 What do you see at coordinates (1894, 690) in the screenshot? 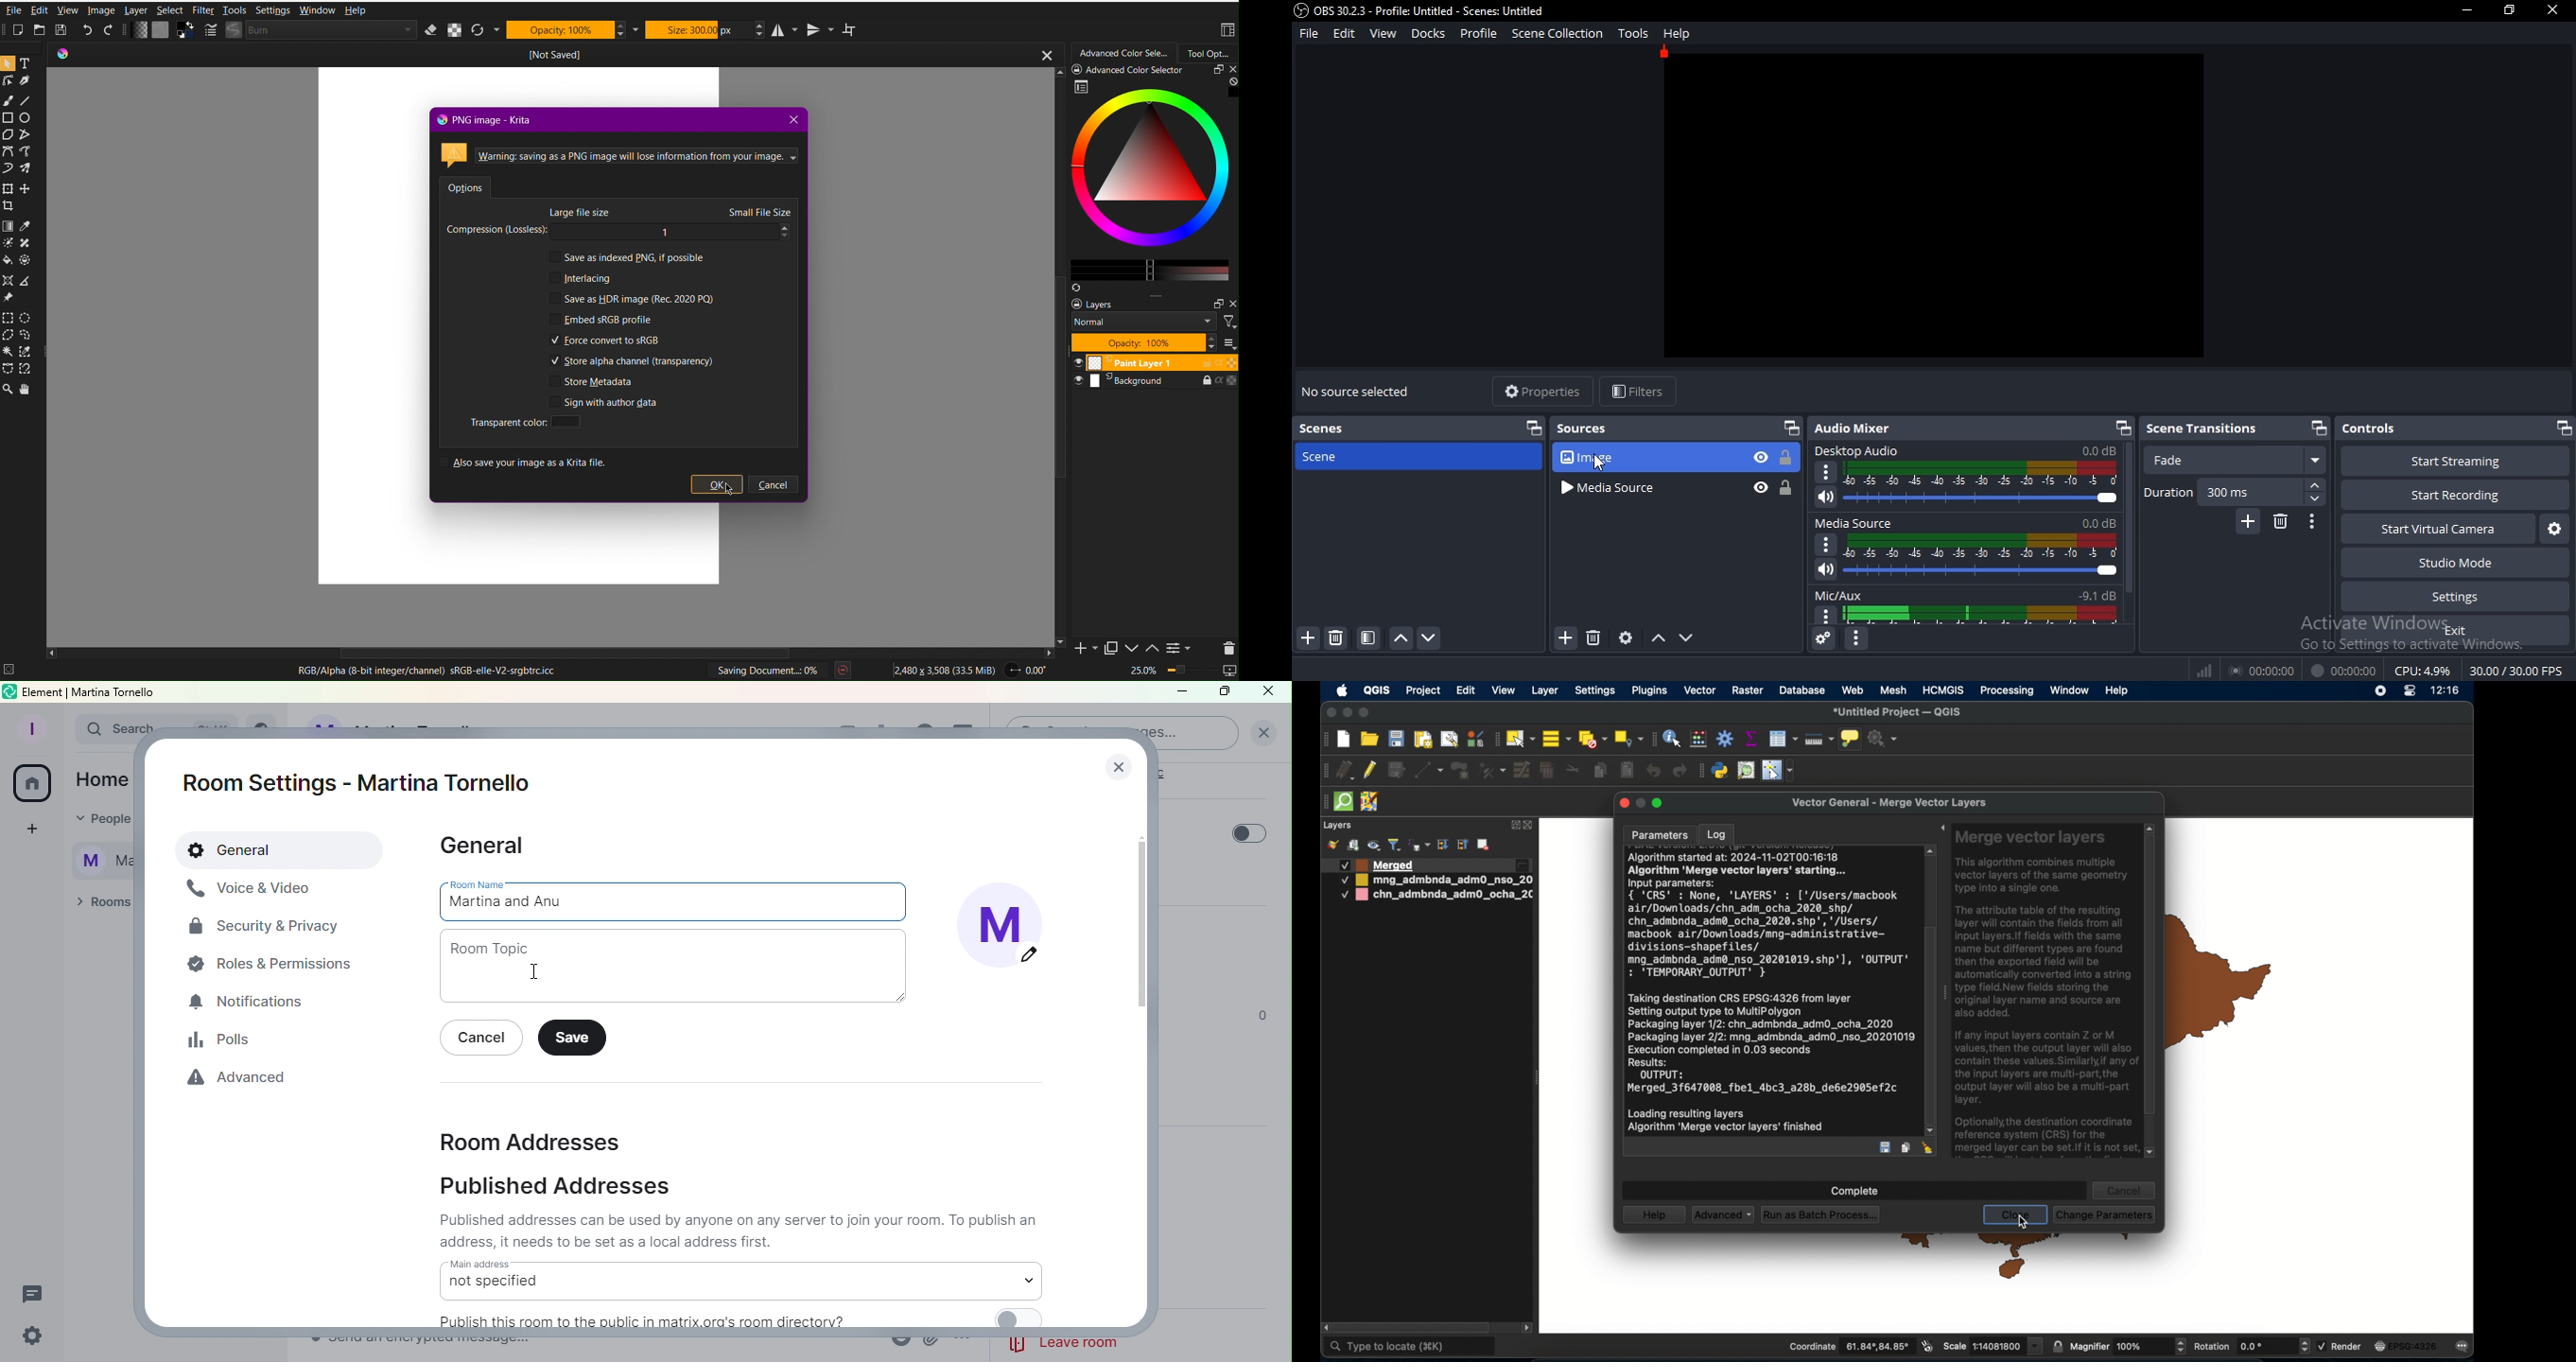
I see `mesh` at bounding box center [1894, 690].